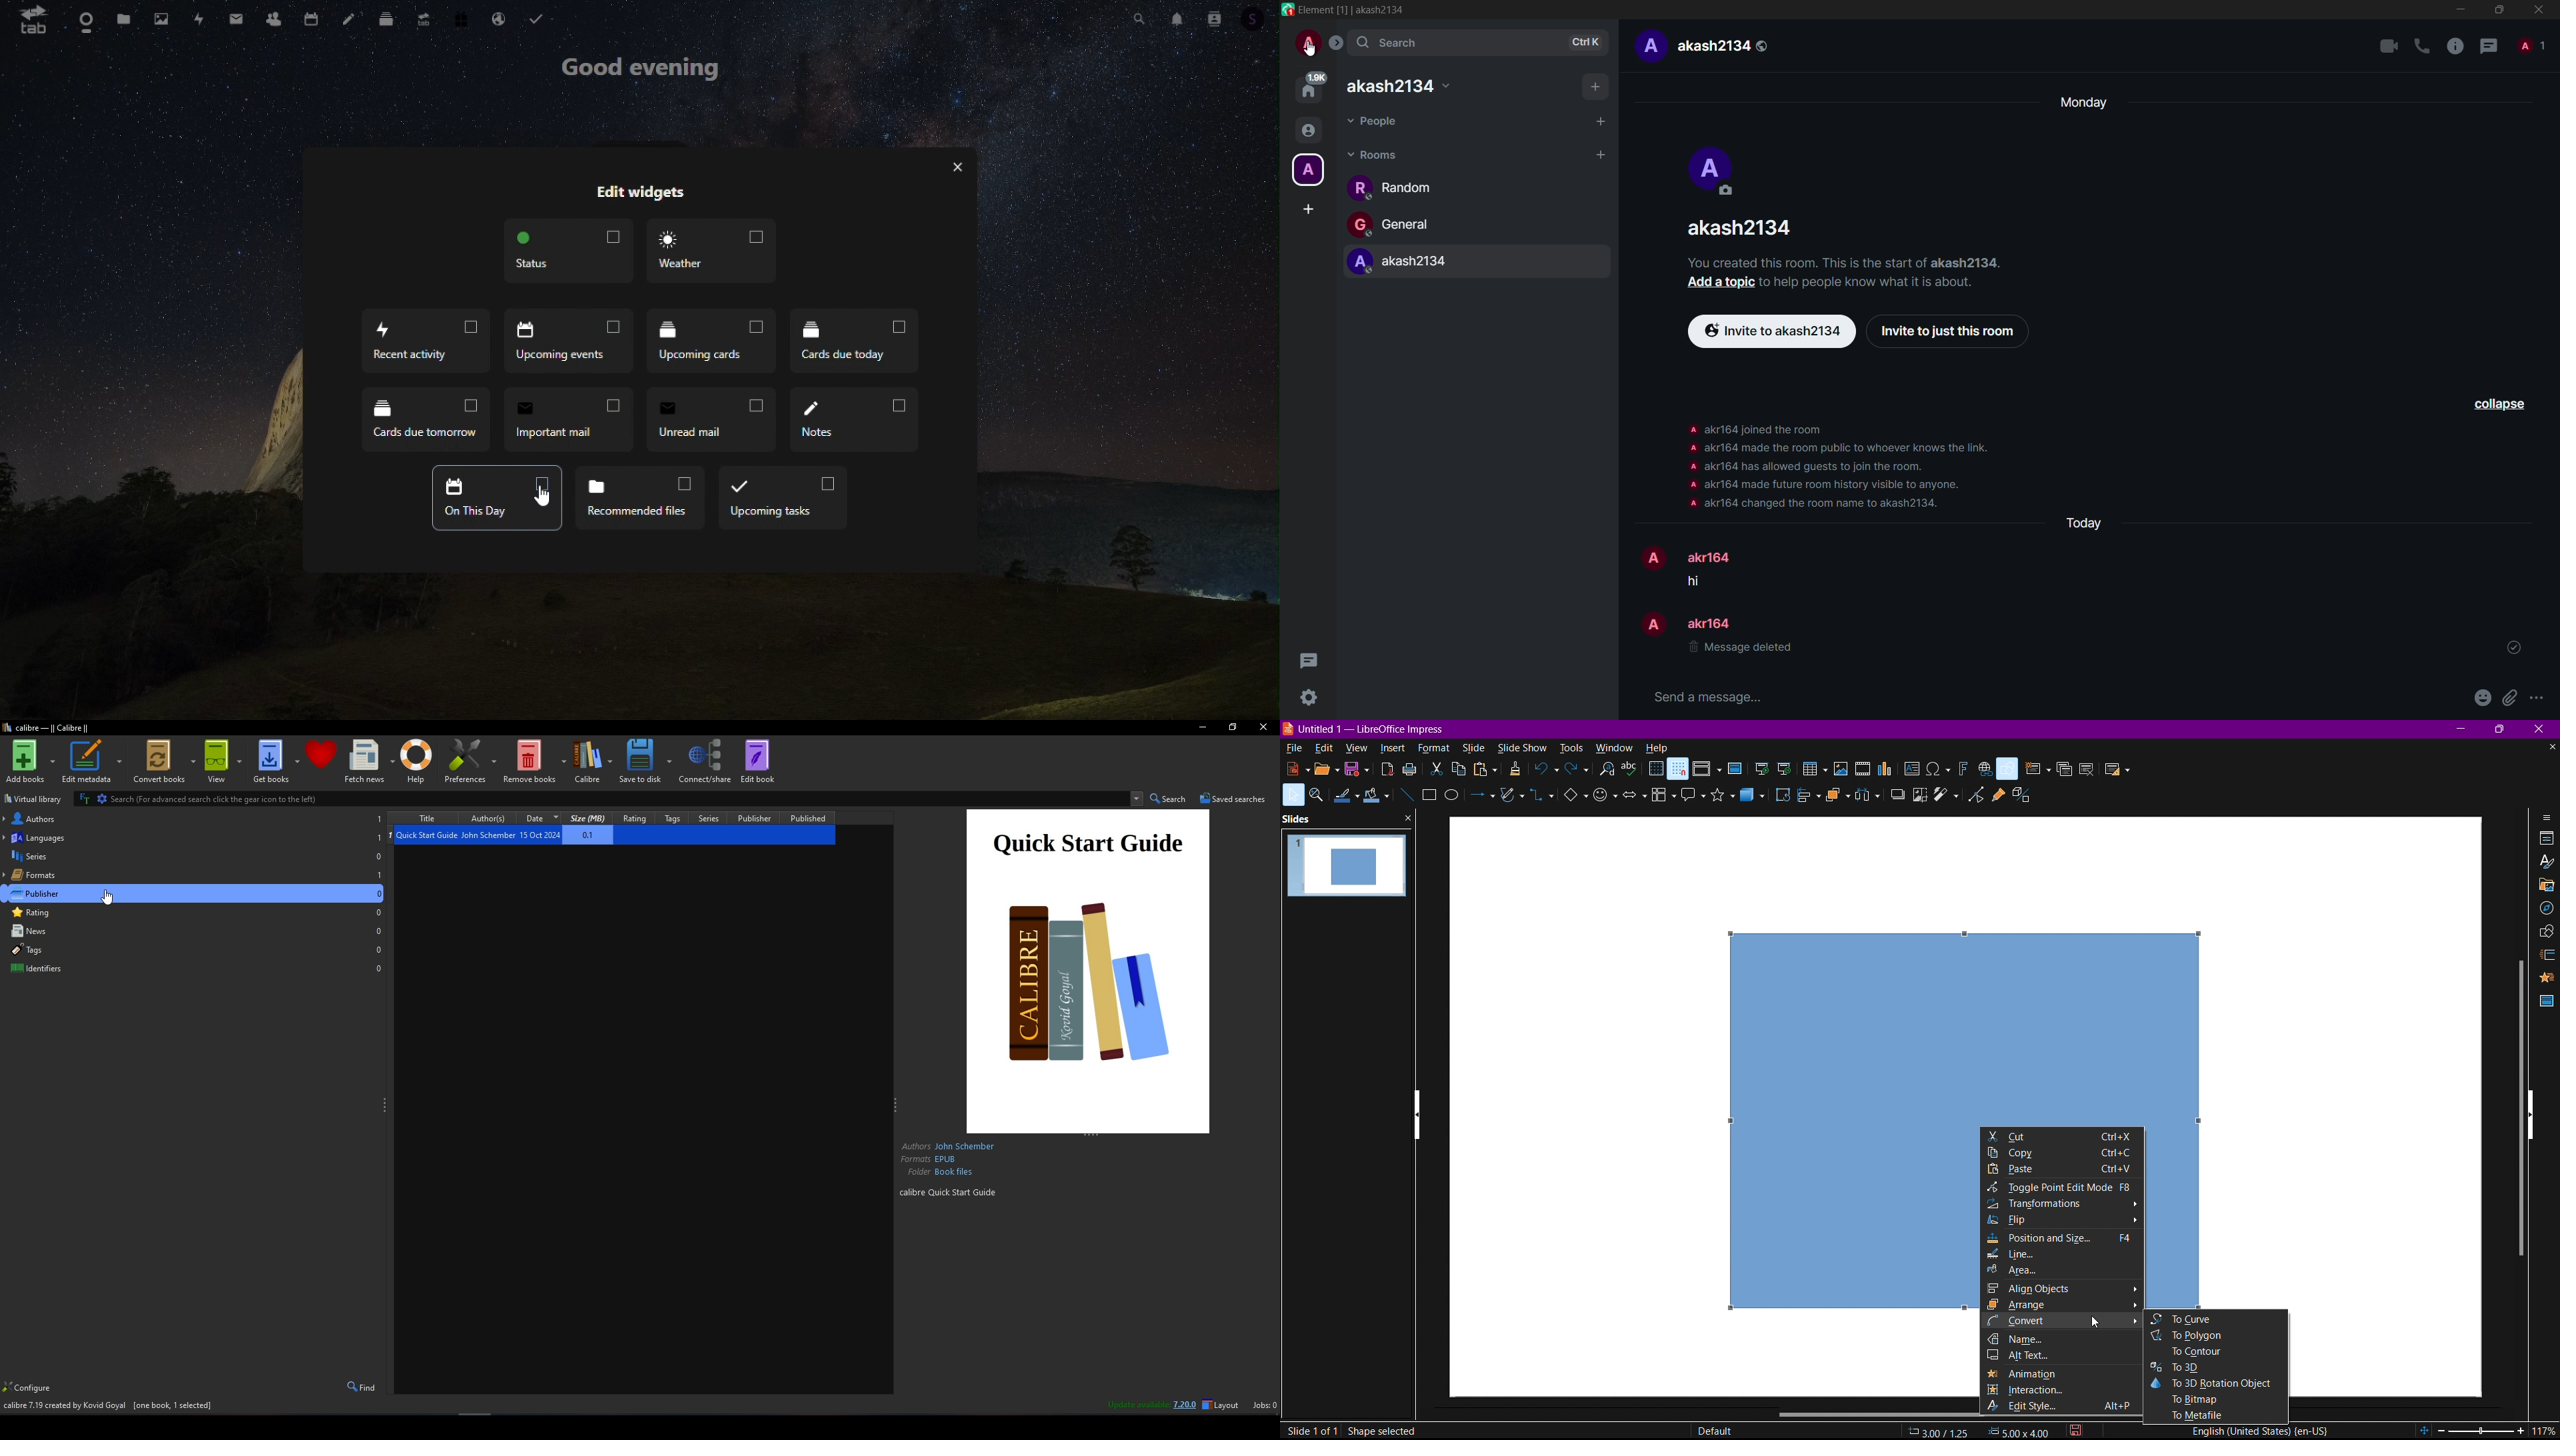  What do you see at coordinates (497, 497) in the screenshot?
I see `On this day` at bounding box center [497, 497].